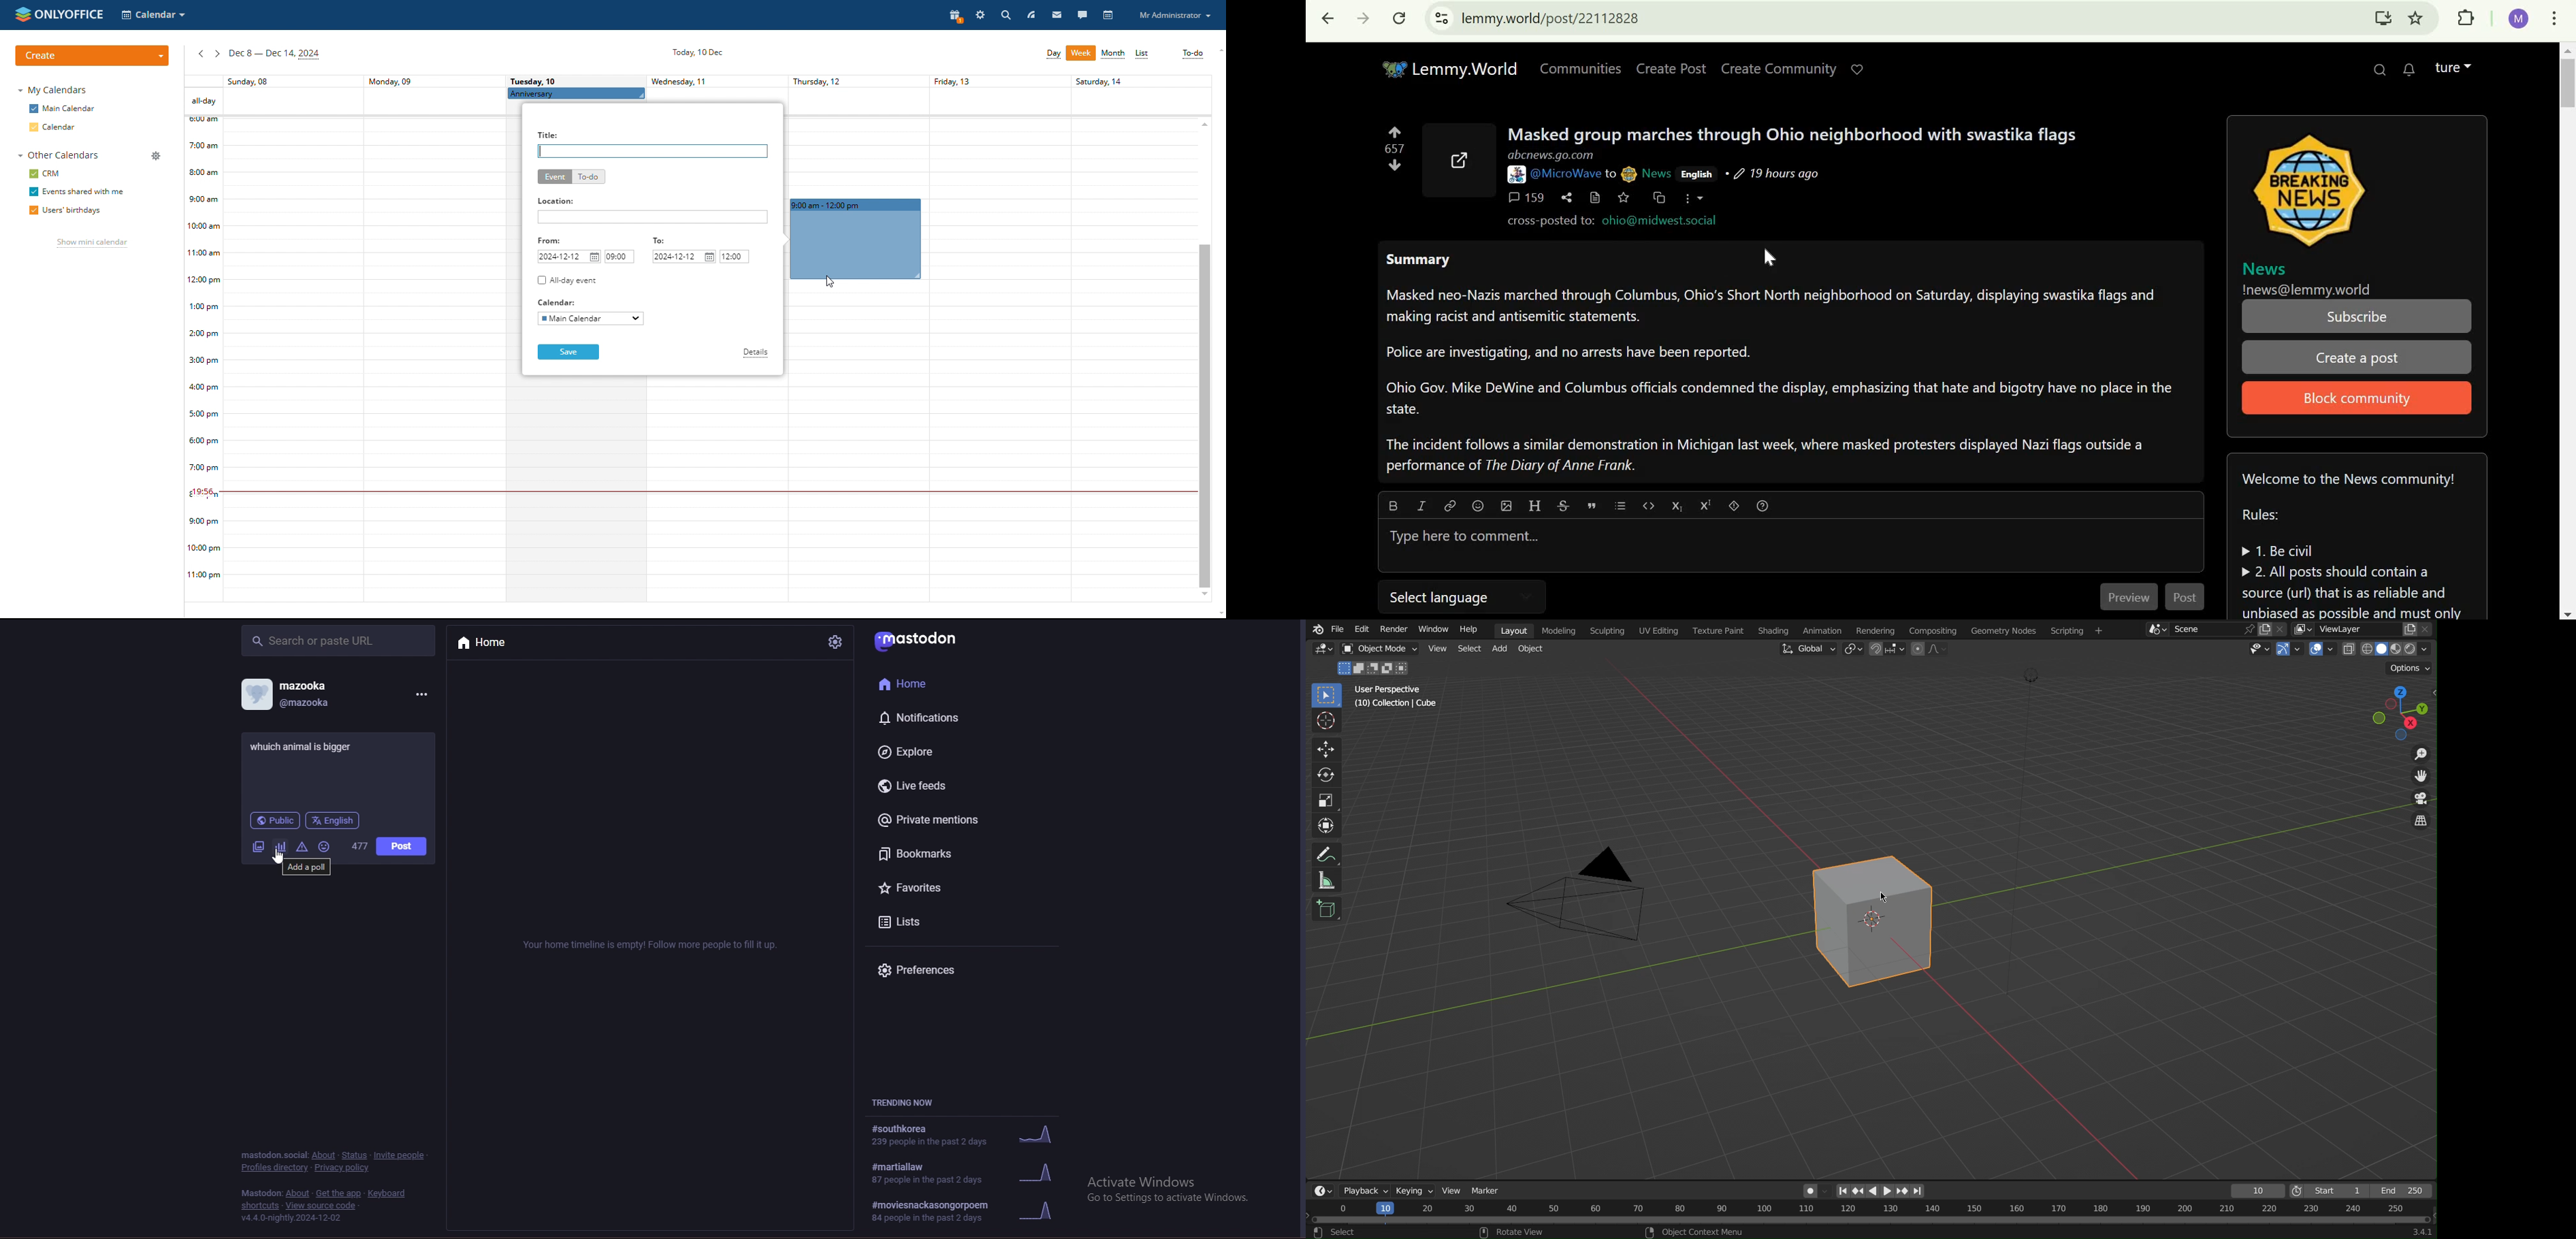 The height and width of the screenshot is (1260, 2576). I want to click on Mode, so click(1375, 669).